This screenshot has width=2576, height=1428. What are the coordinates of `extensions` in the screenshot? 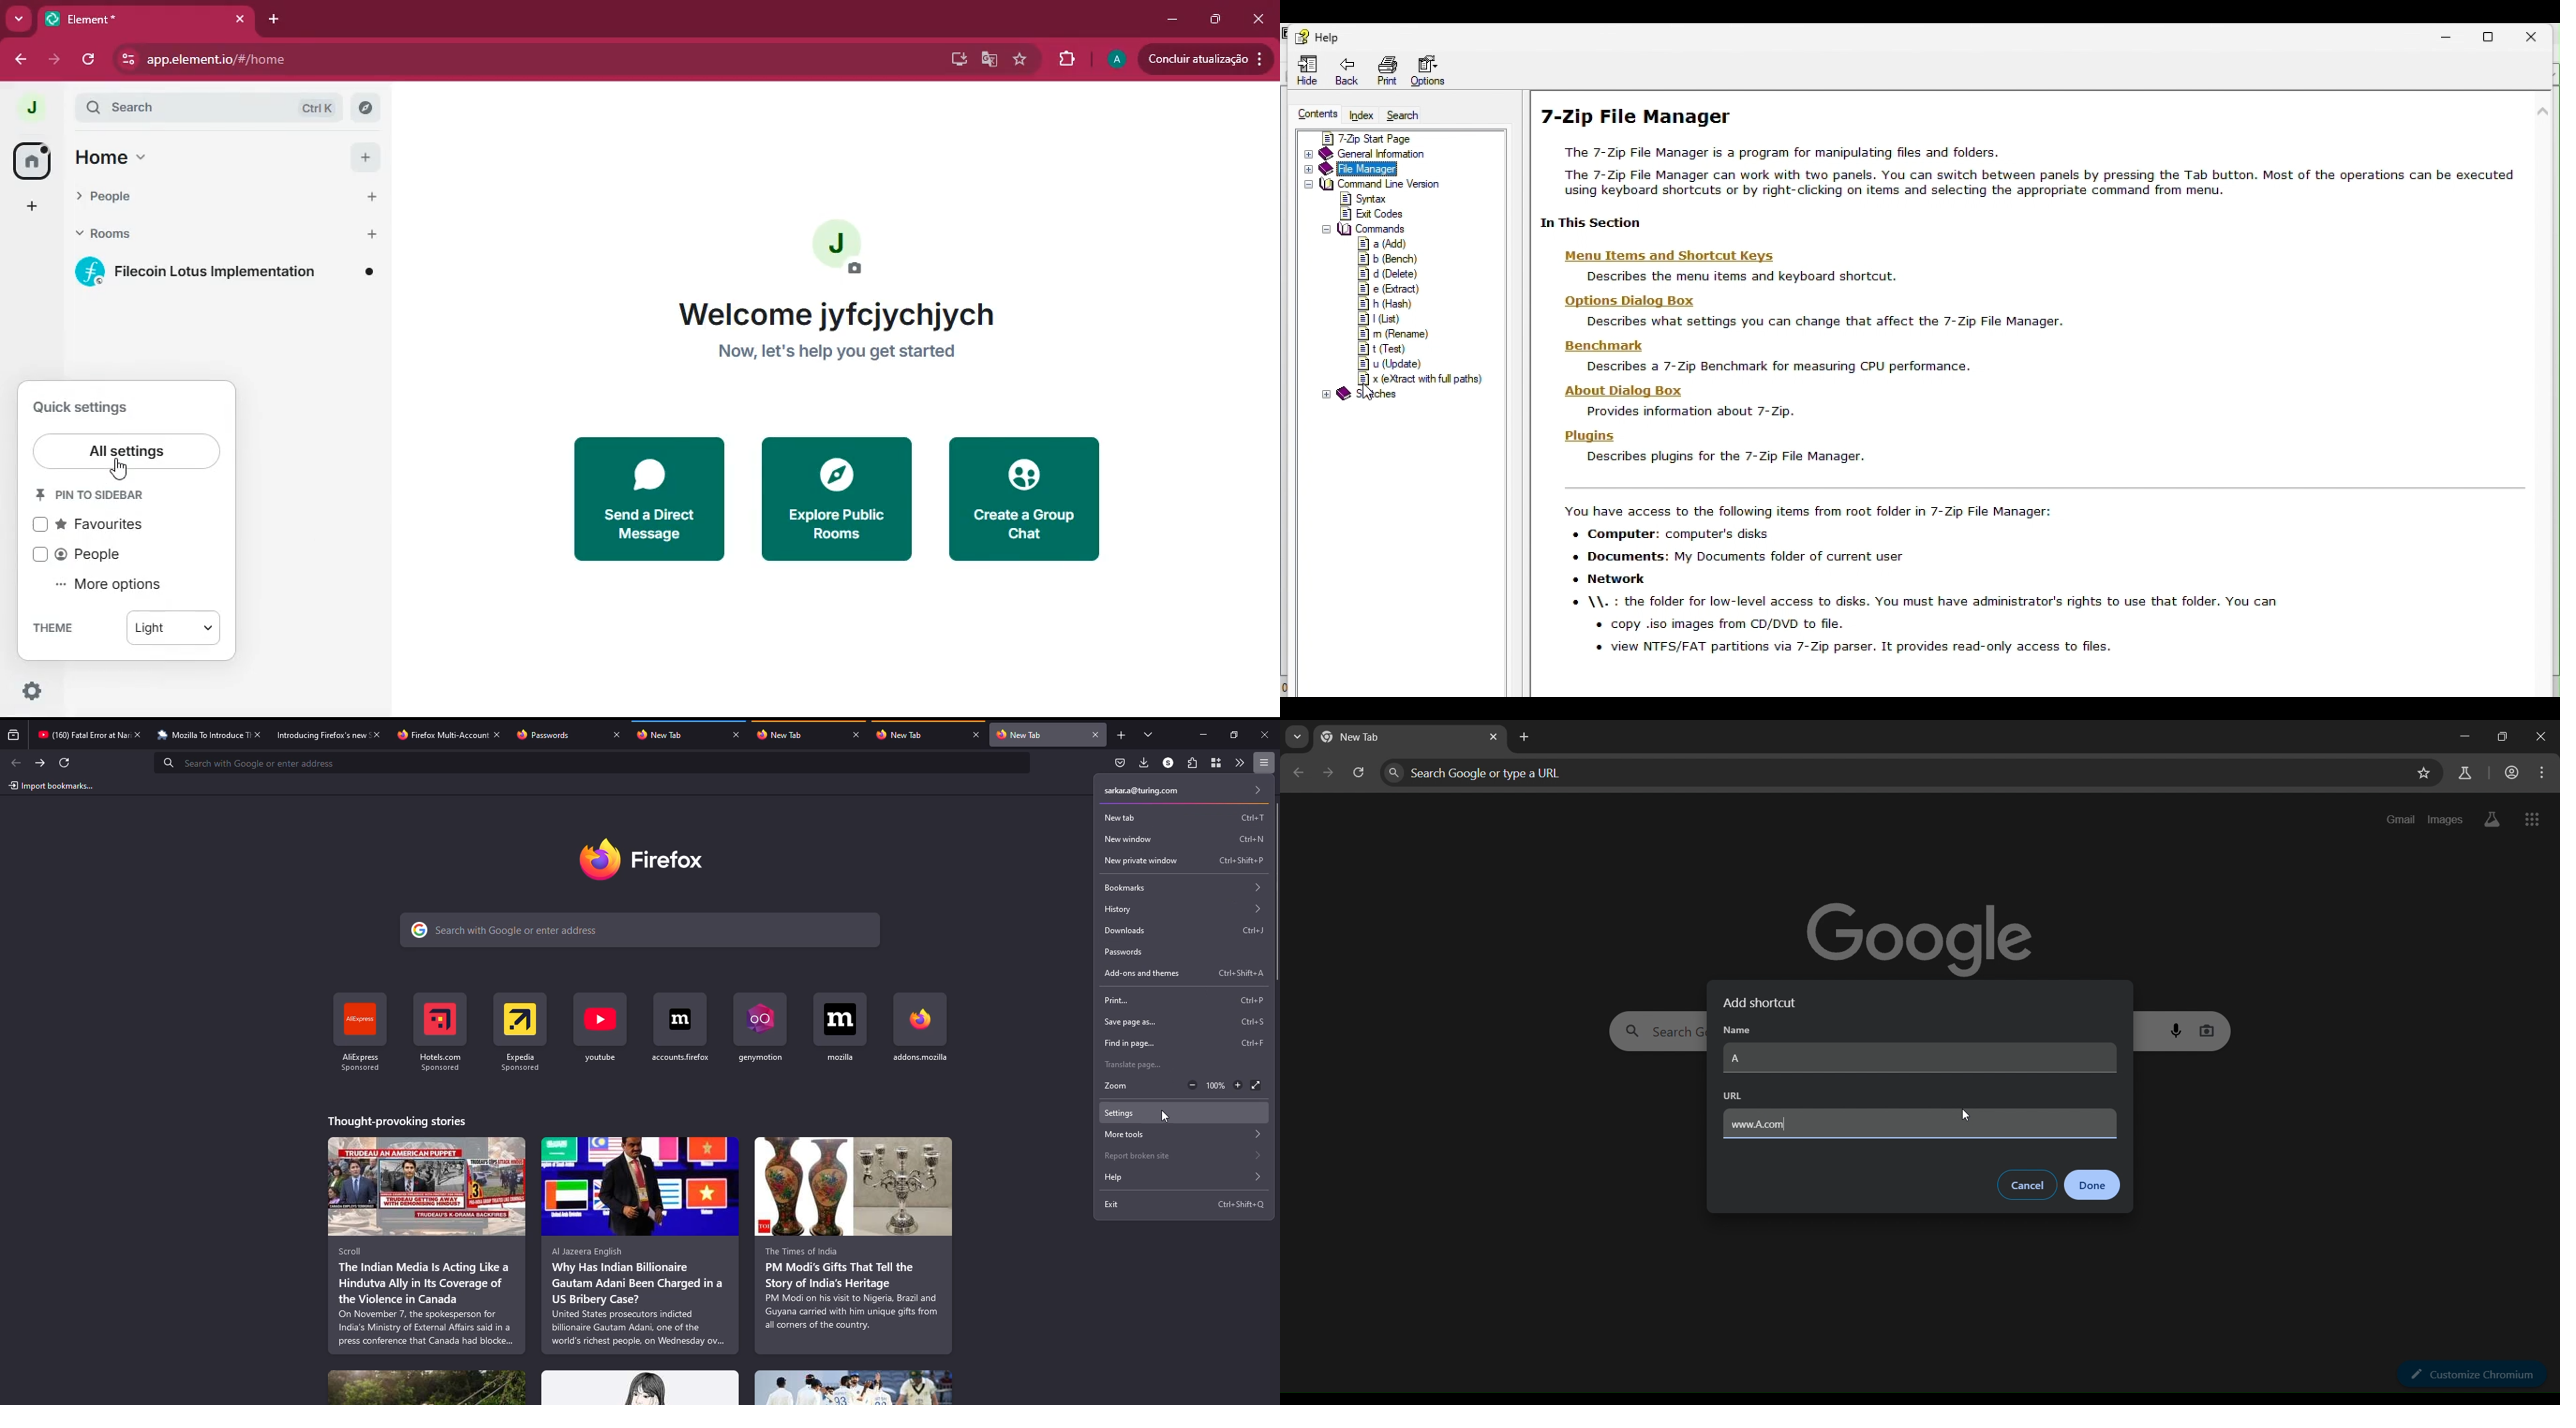 It's located at (1064, 60).